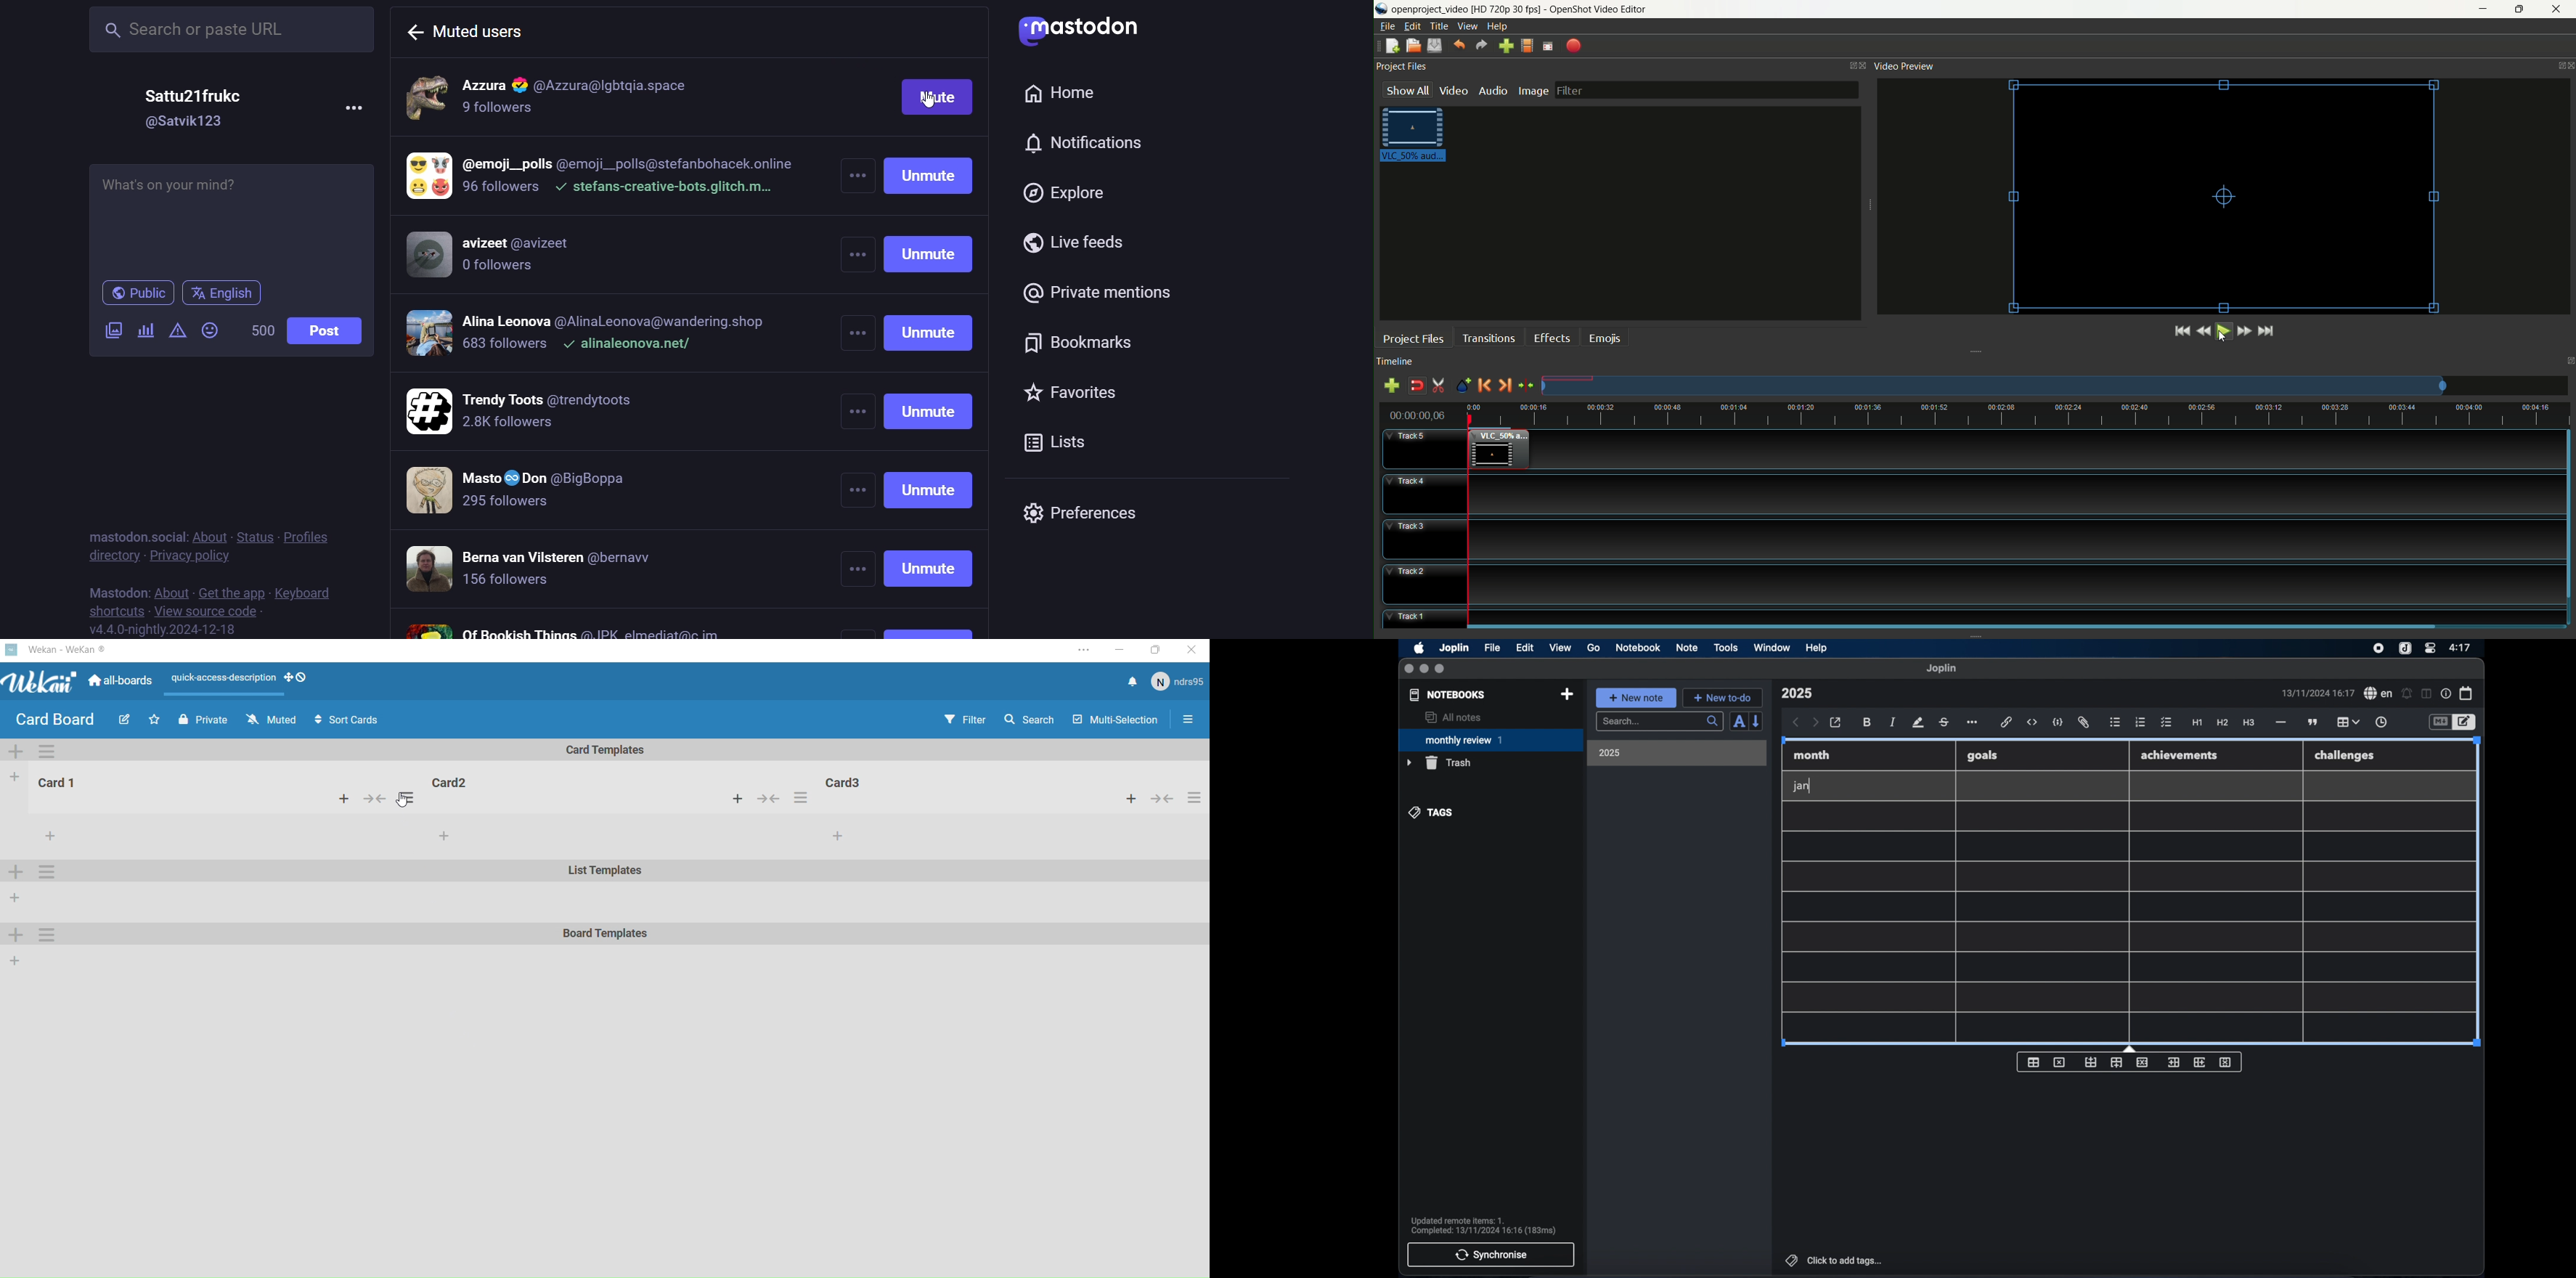 This screenshot has height=1288, width=2576. What do you see at coordinates (253, 536) in the screenshot?
I see `status` at bounding box center [253, 536].